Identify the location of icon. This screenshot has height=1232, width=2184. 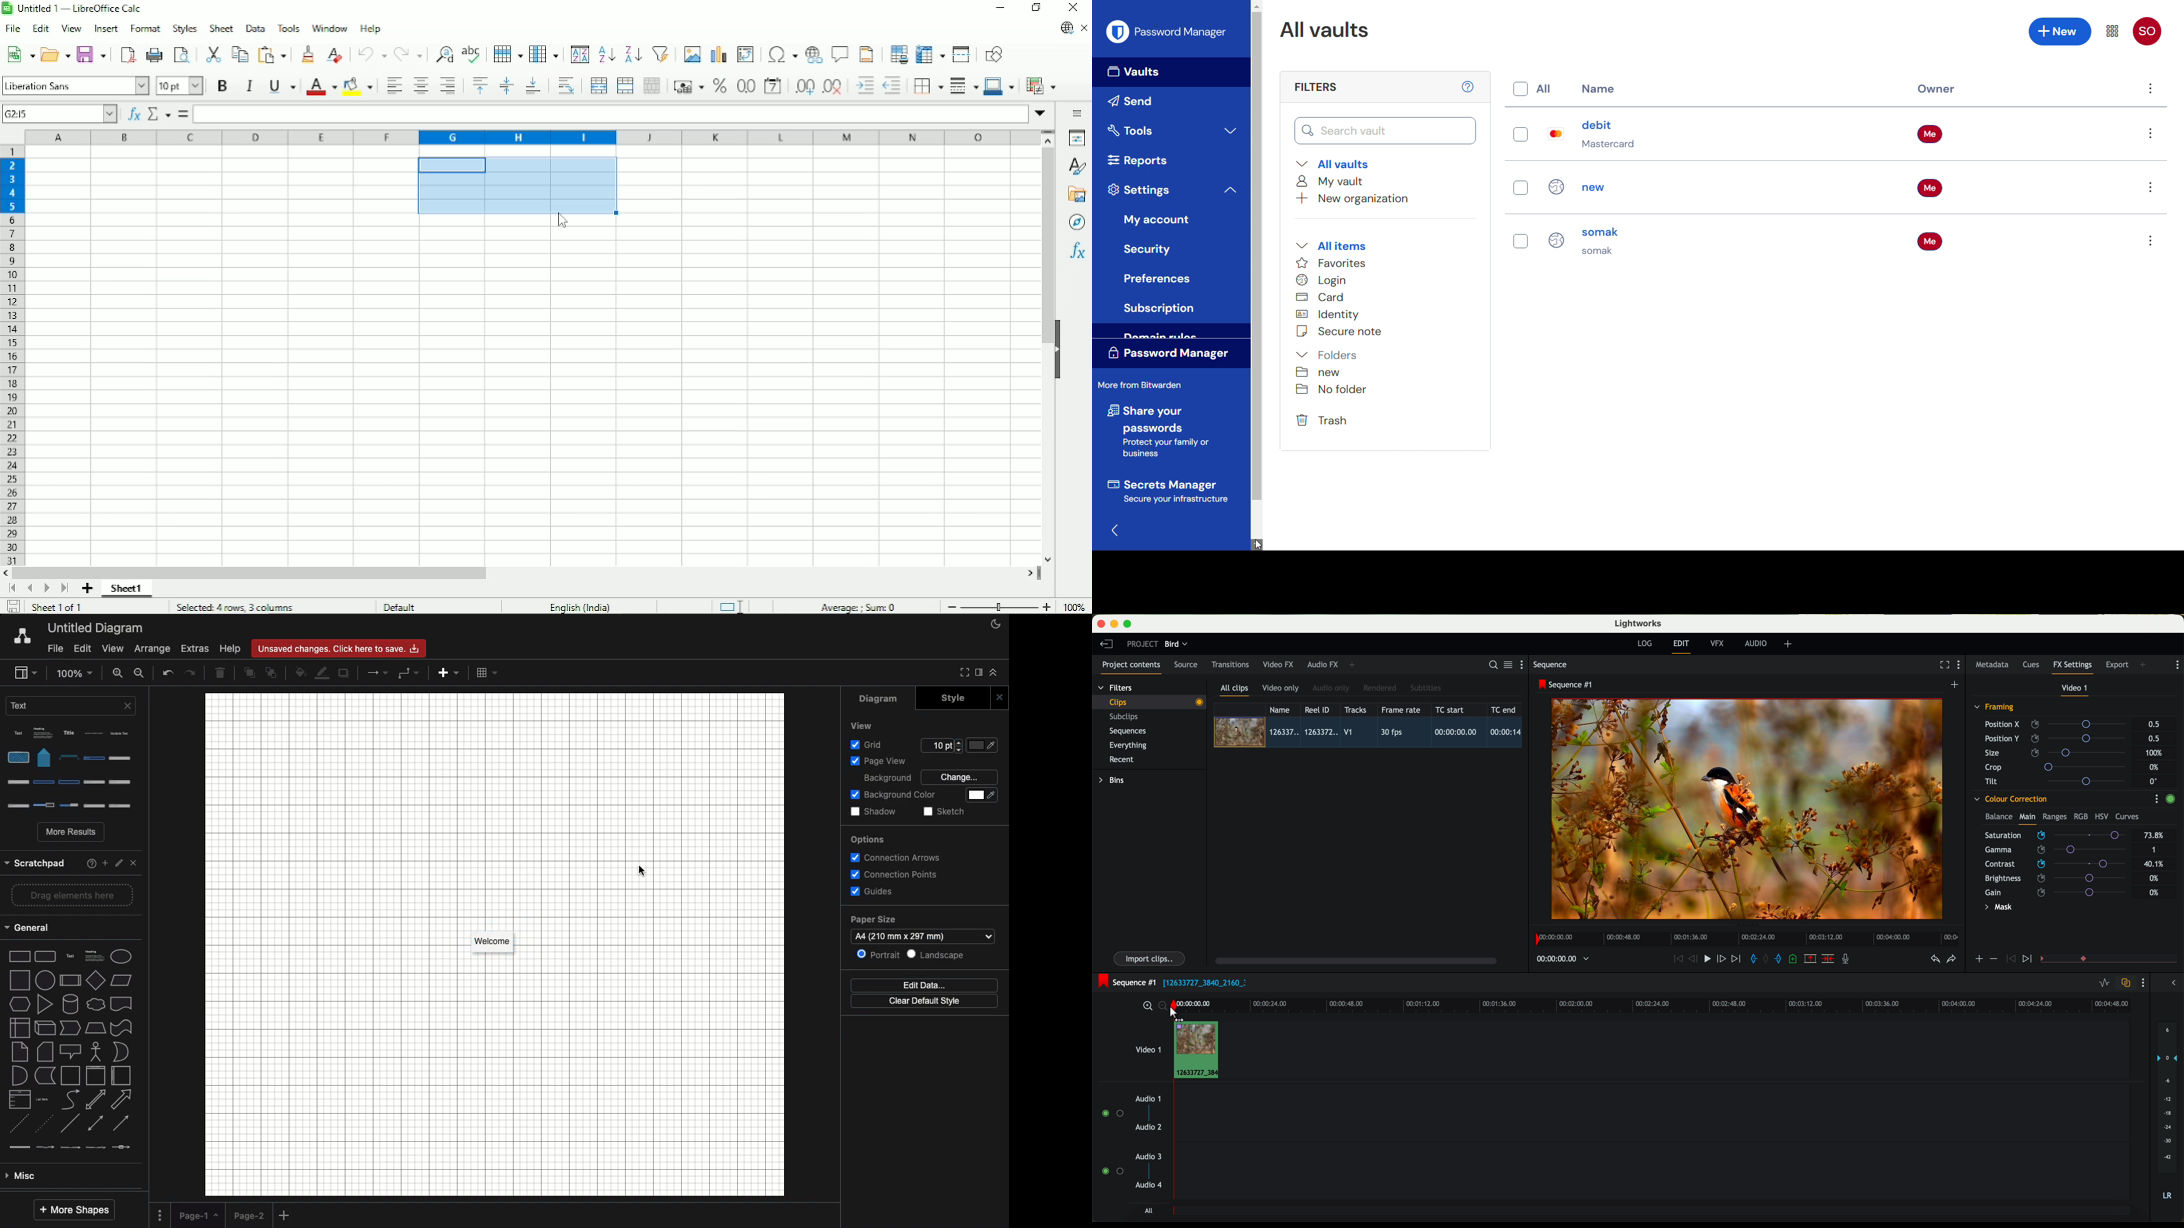
(1979, 960).